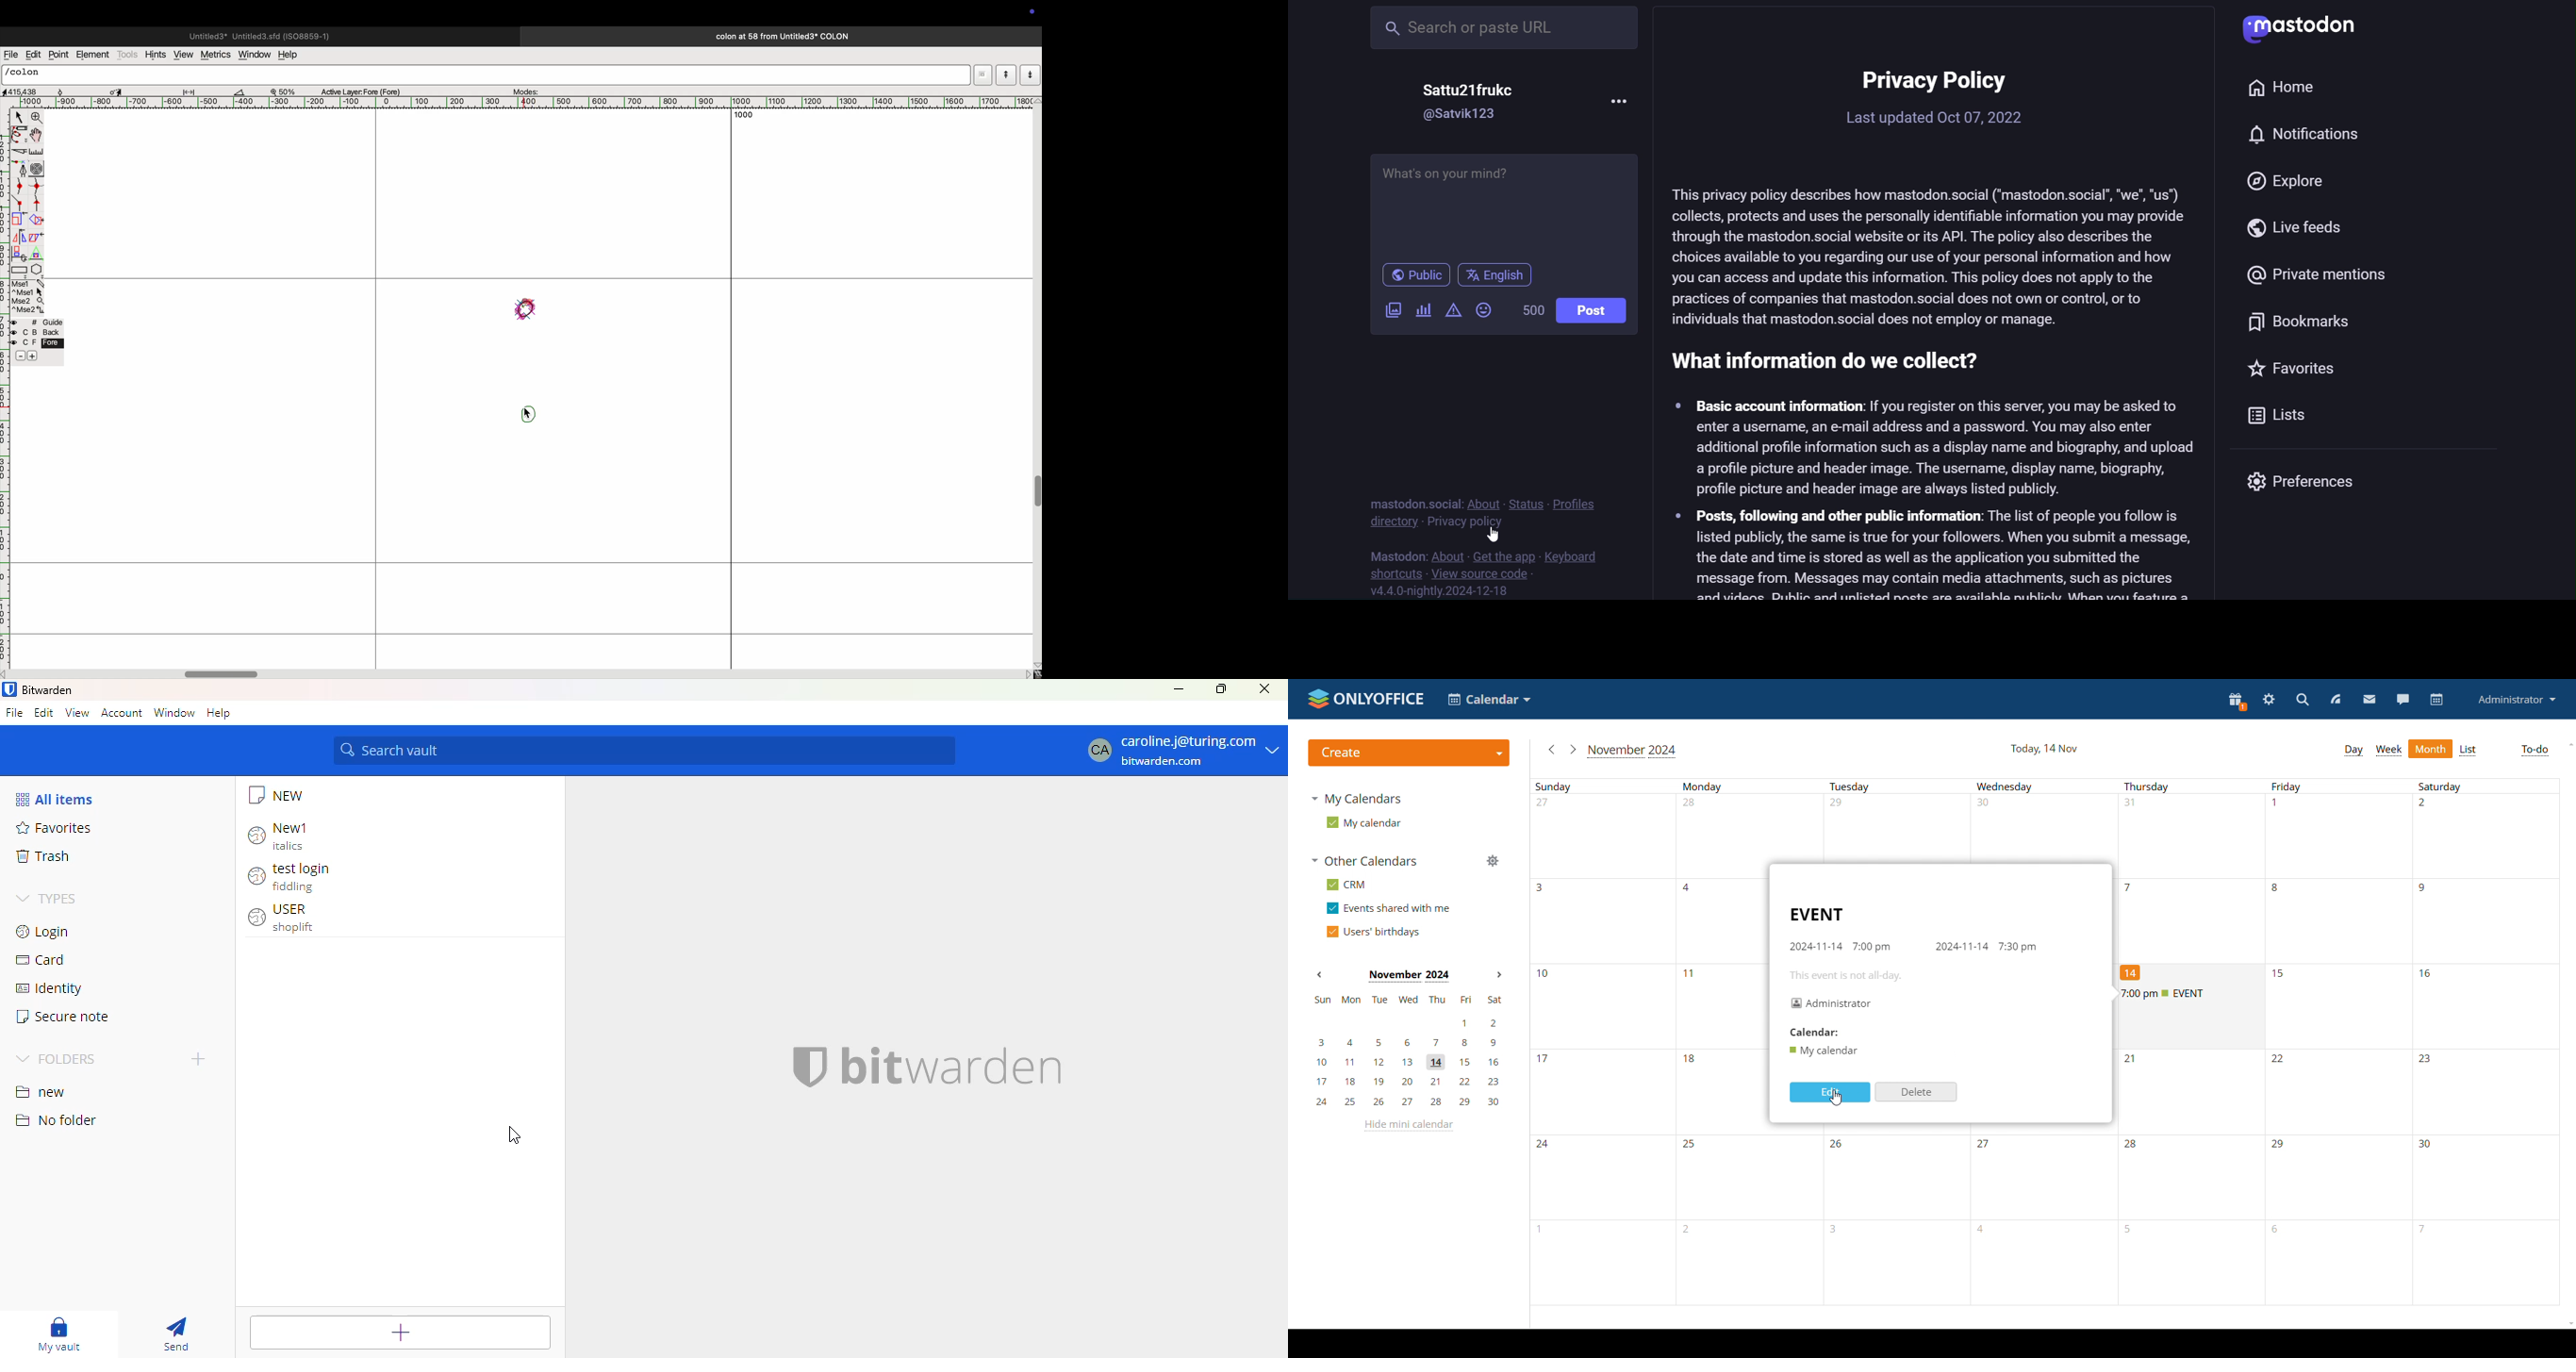  I want to click on login, so click(45, 932).